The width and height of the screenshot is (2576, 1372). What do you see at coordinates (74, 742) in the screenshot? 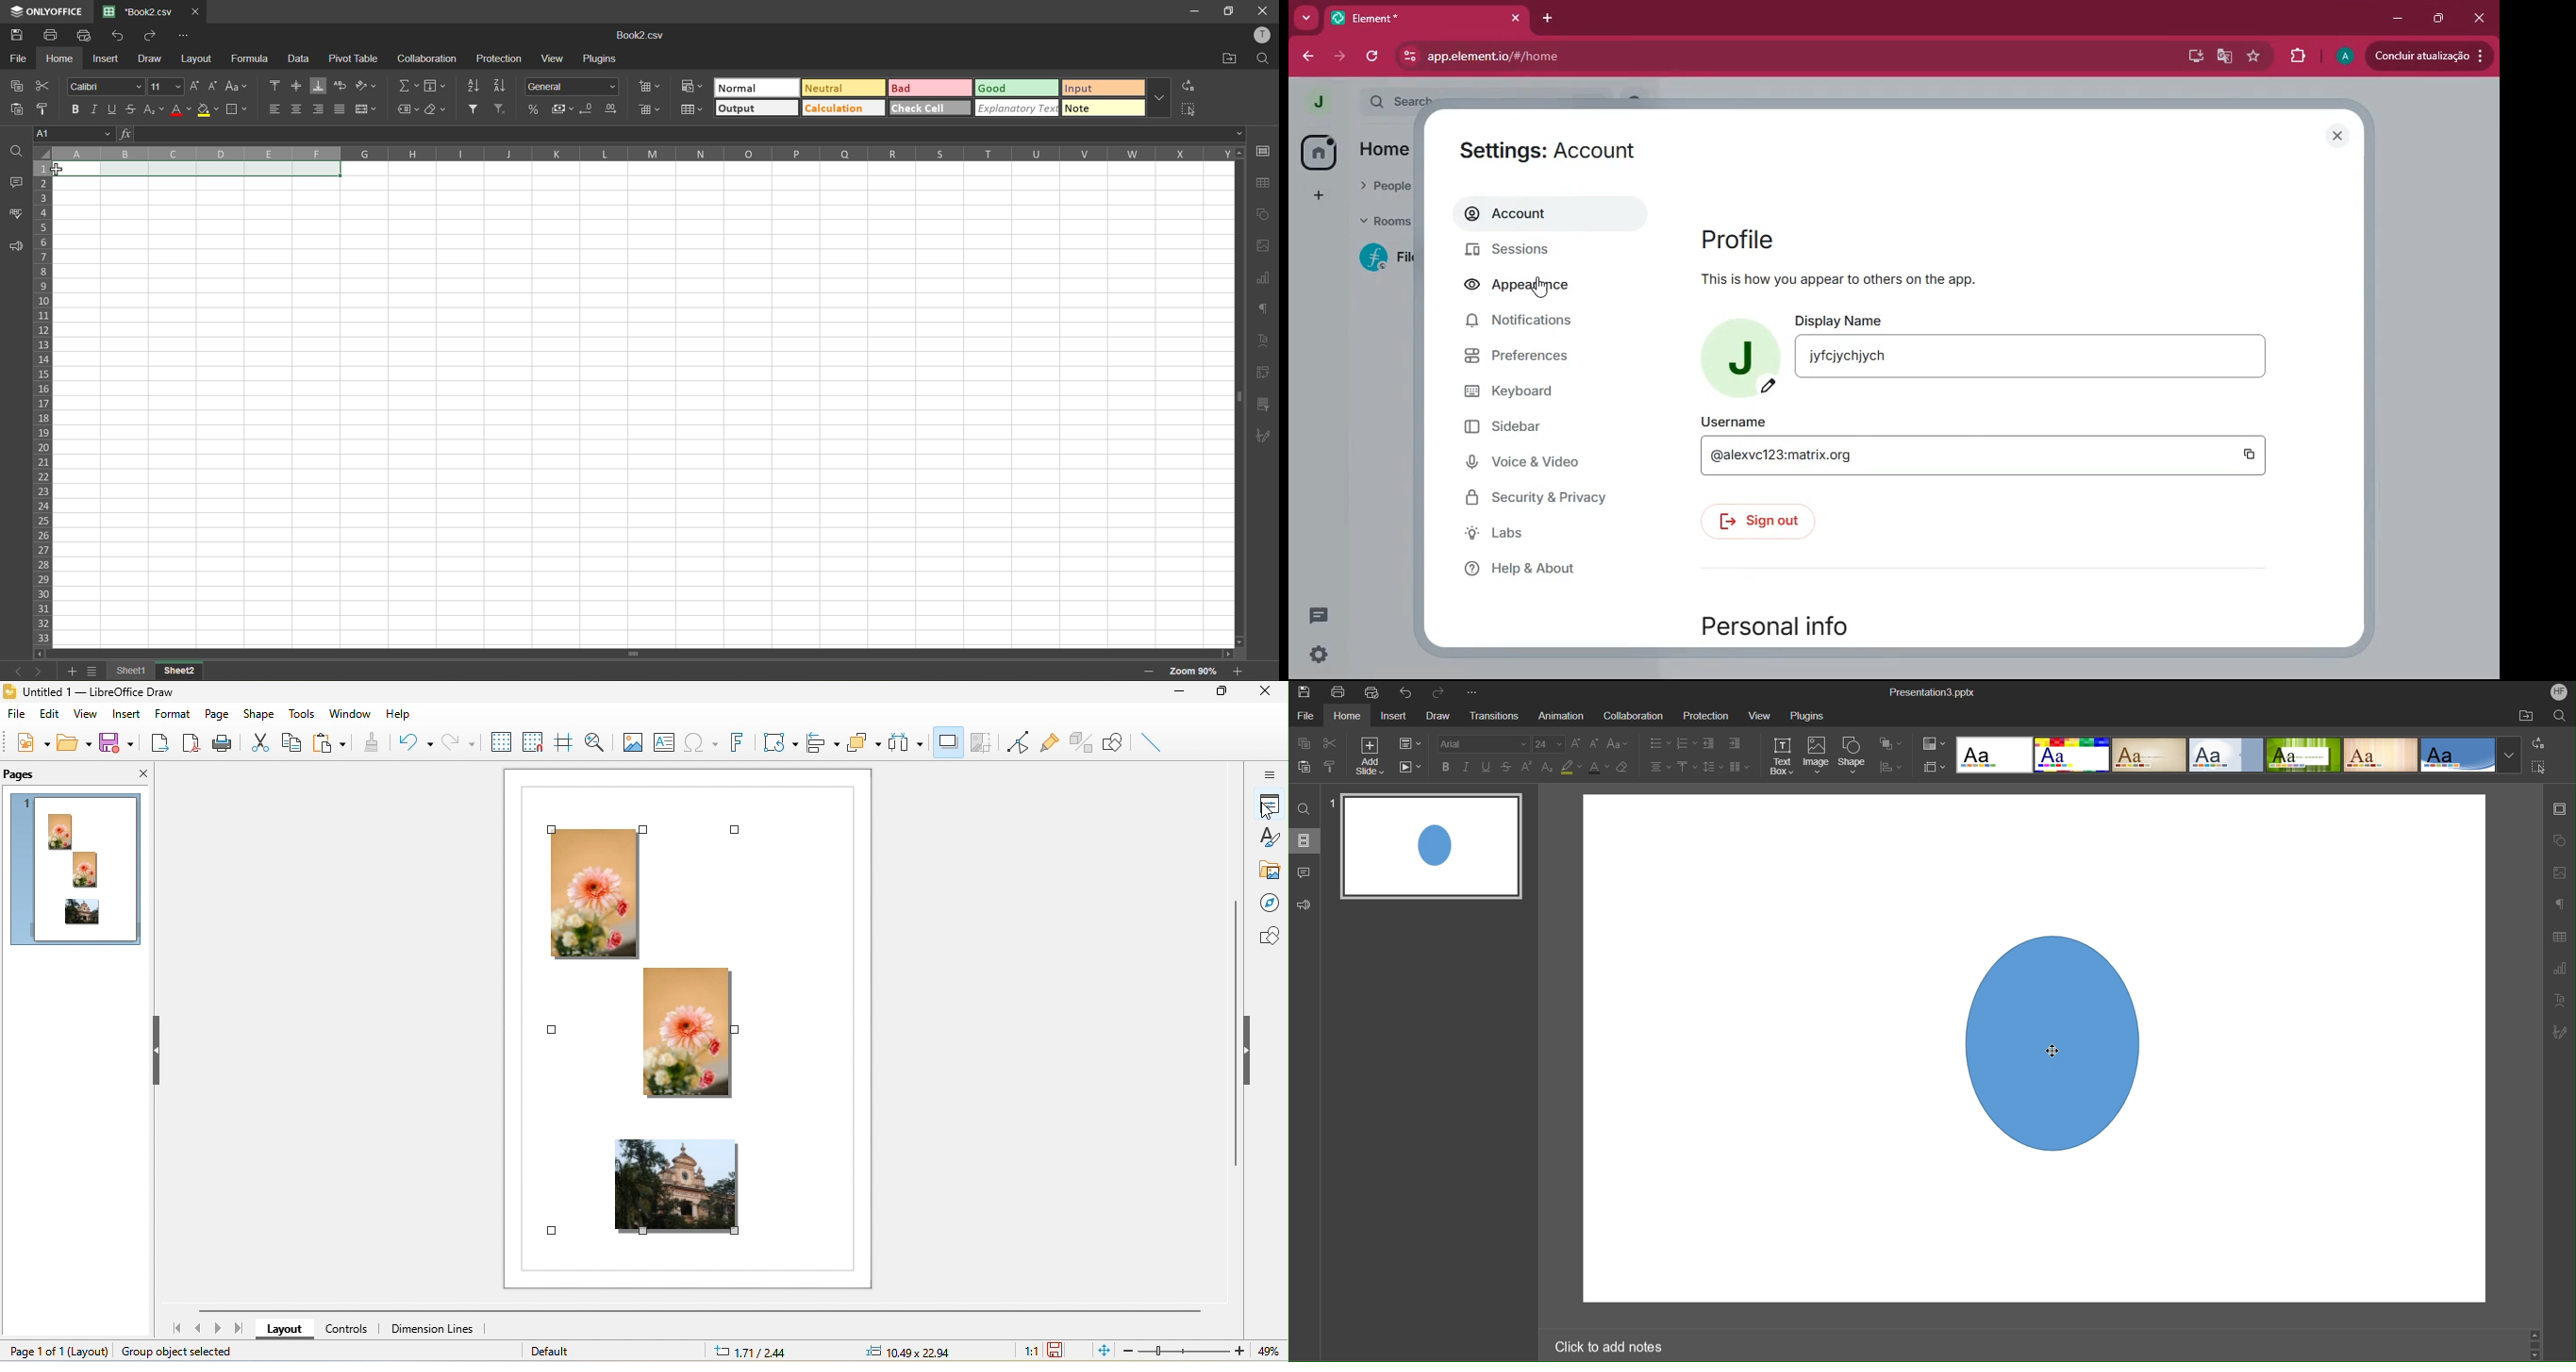
I see `open` at bounding box center [74, 742].